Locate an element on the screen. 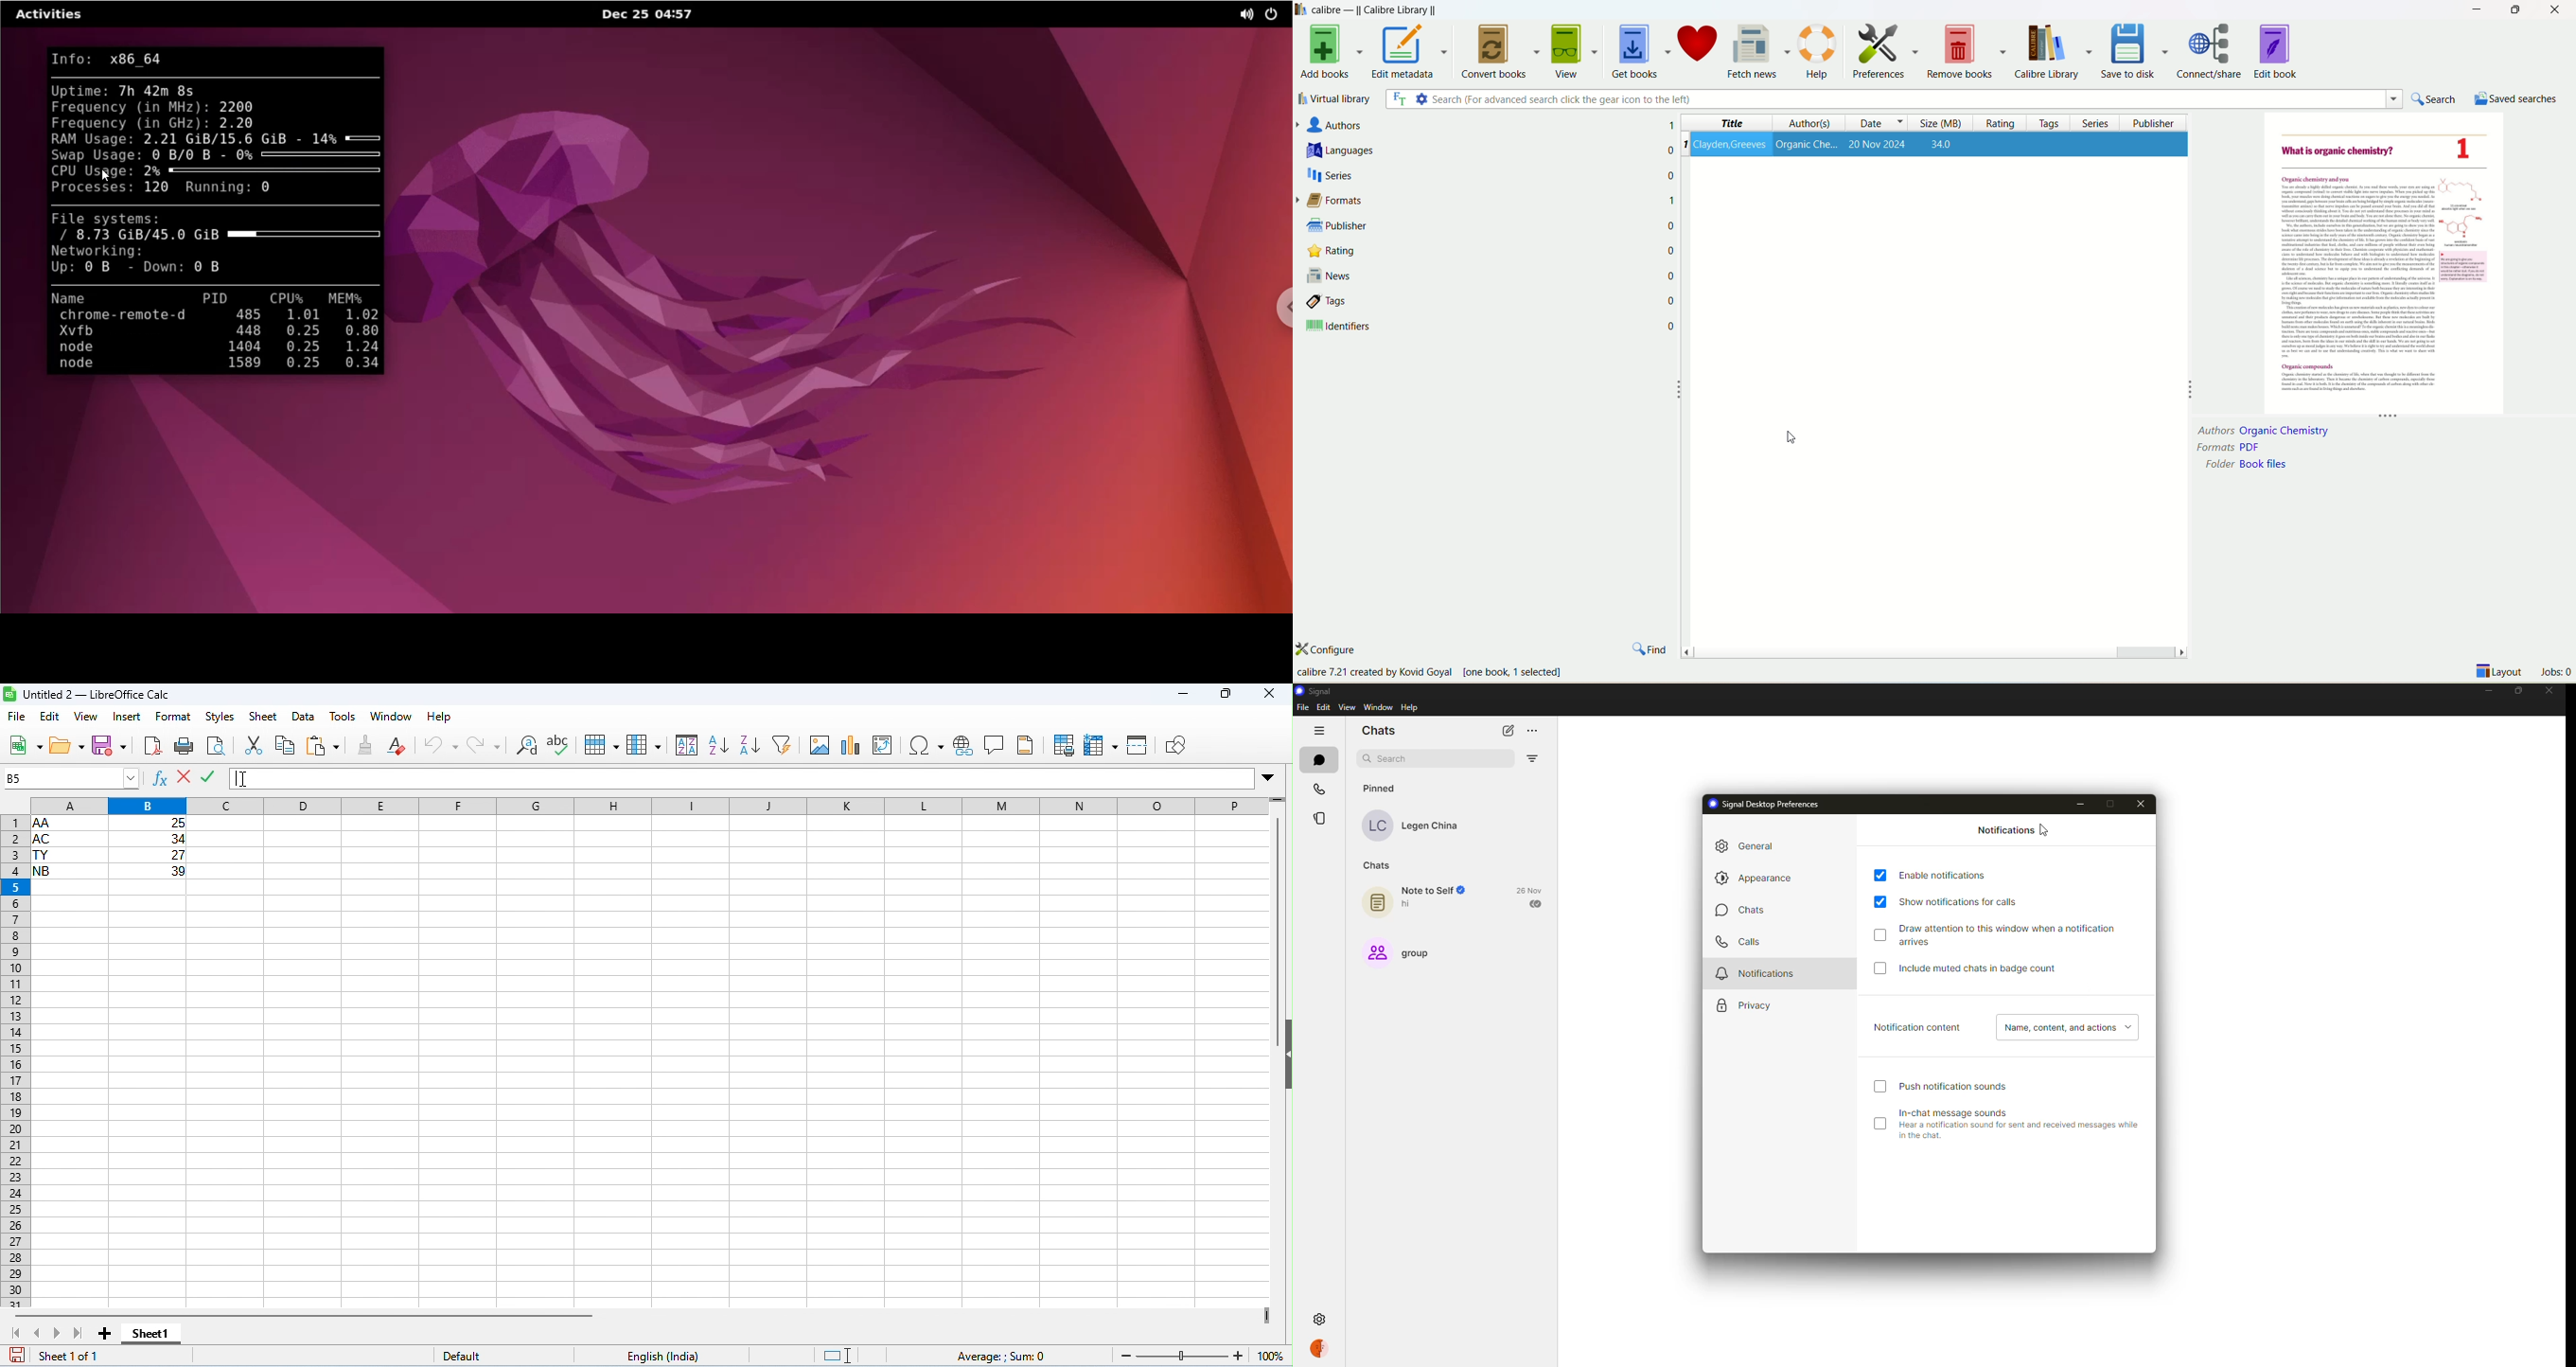  file is located at coordinates (1303, 708).